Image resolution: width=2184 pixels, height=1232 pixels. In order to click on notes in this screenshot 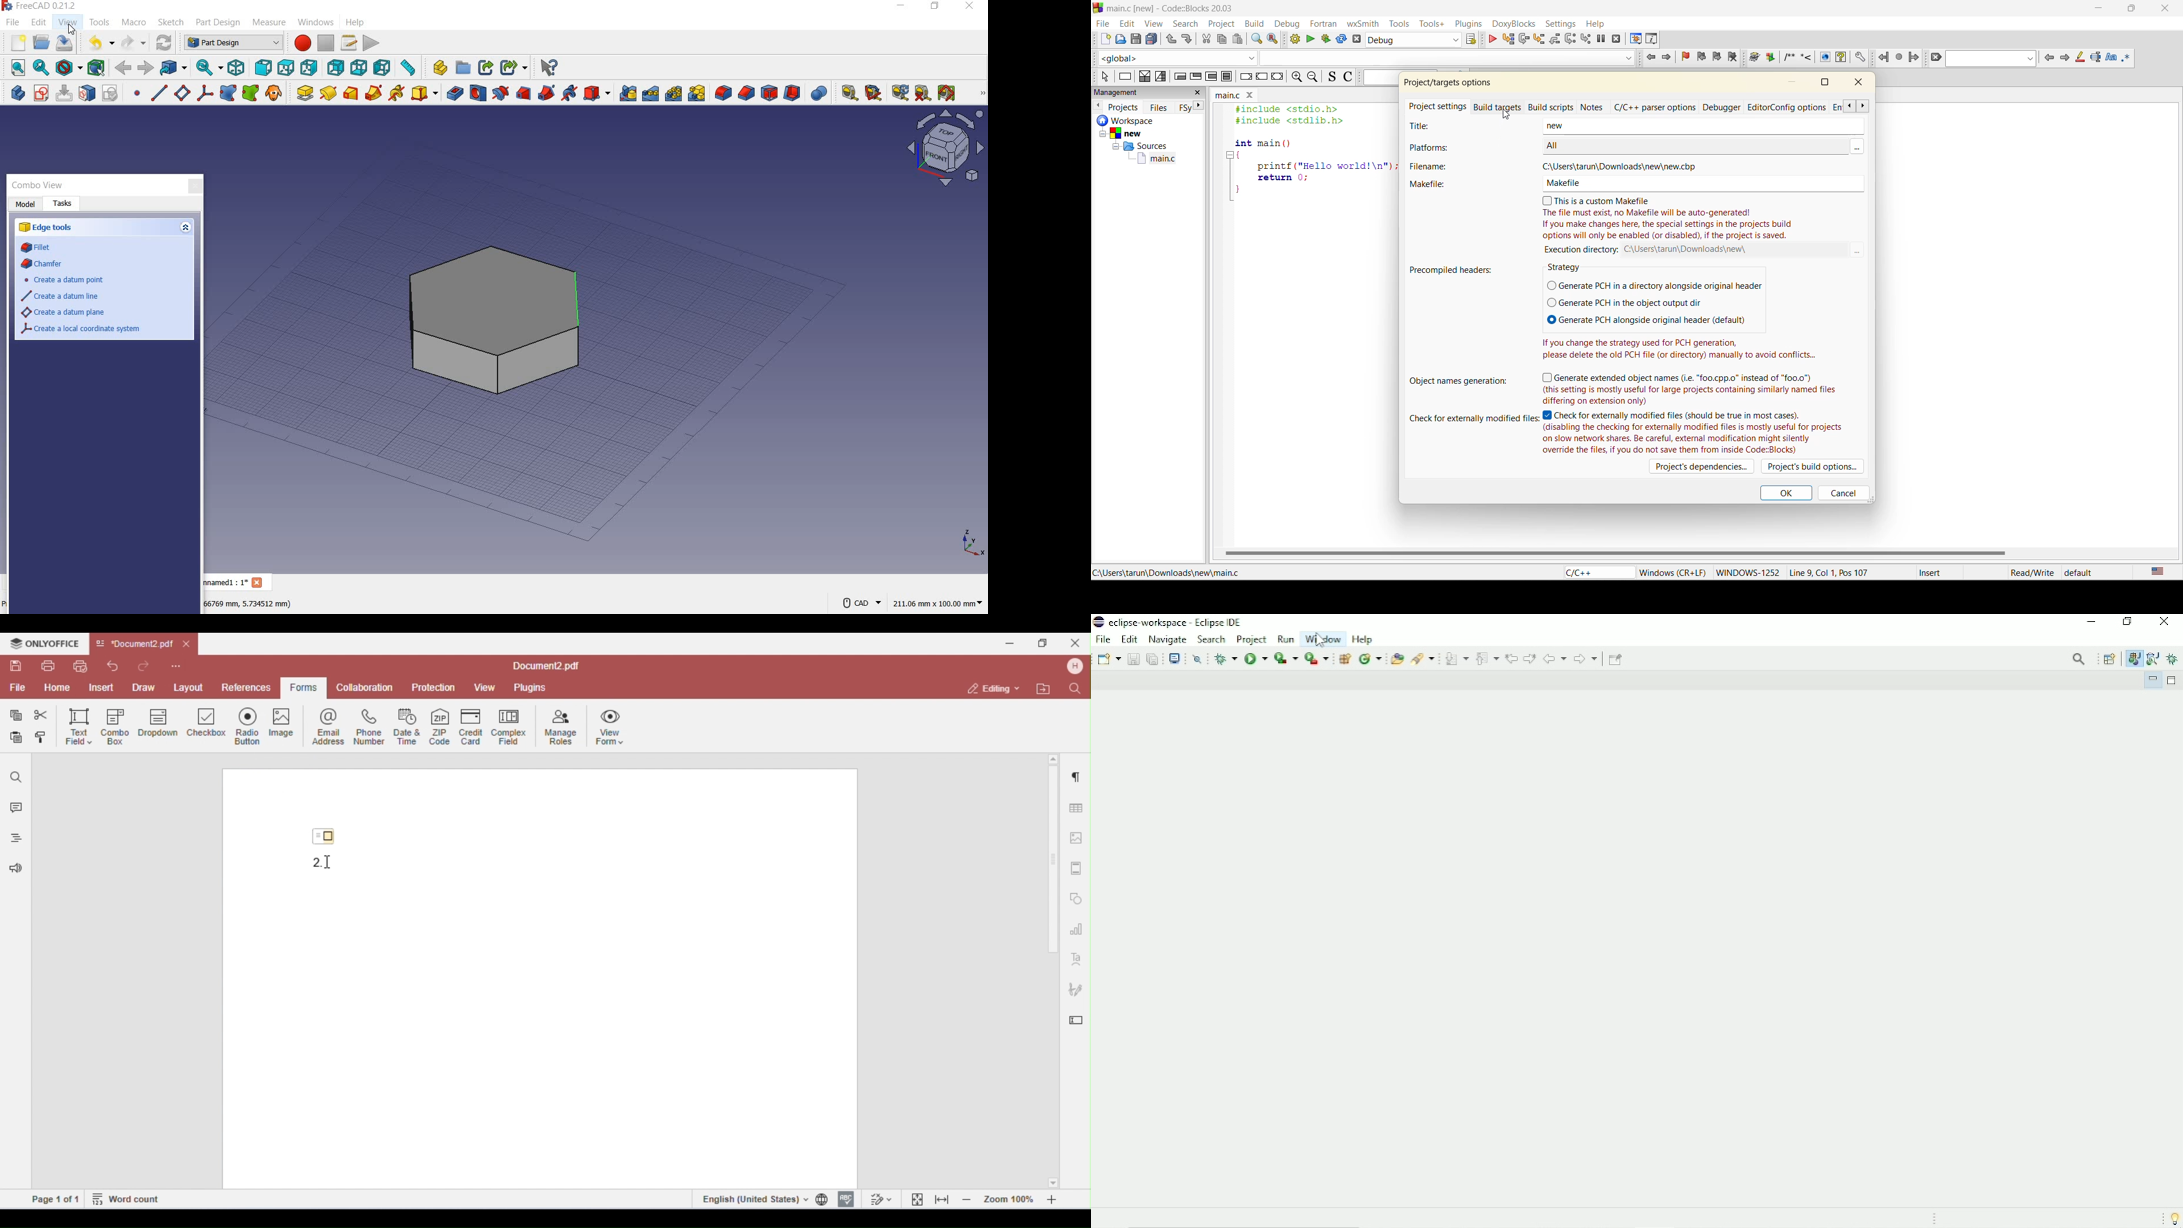, I will do `click(1593, 106)`.